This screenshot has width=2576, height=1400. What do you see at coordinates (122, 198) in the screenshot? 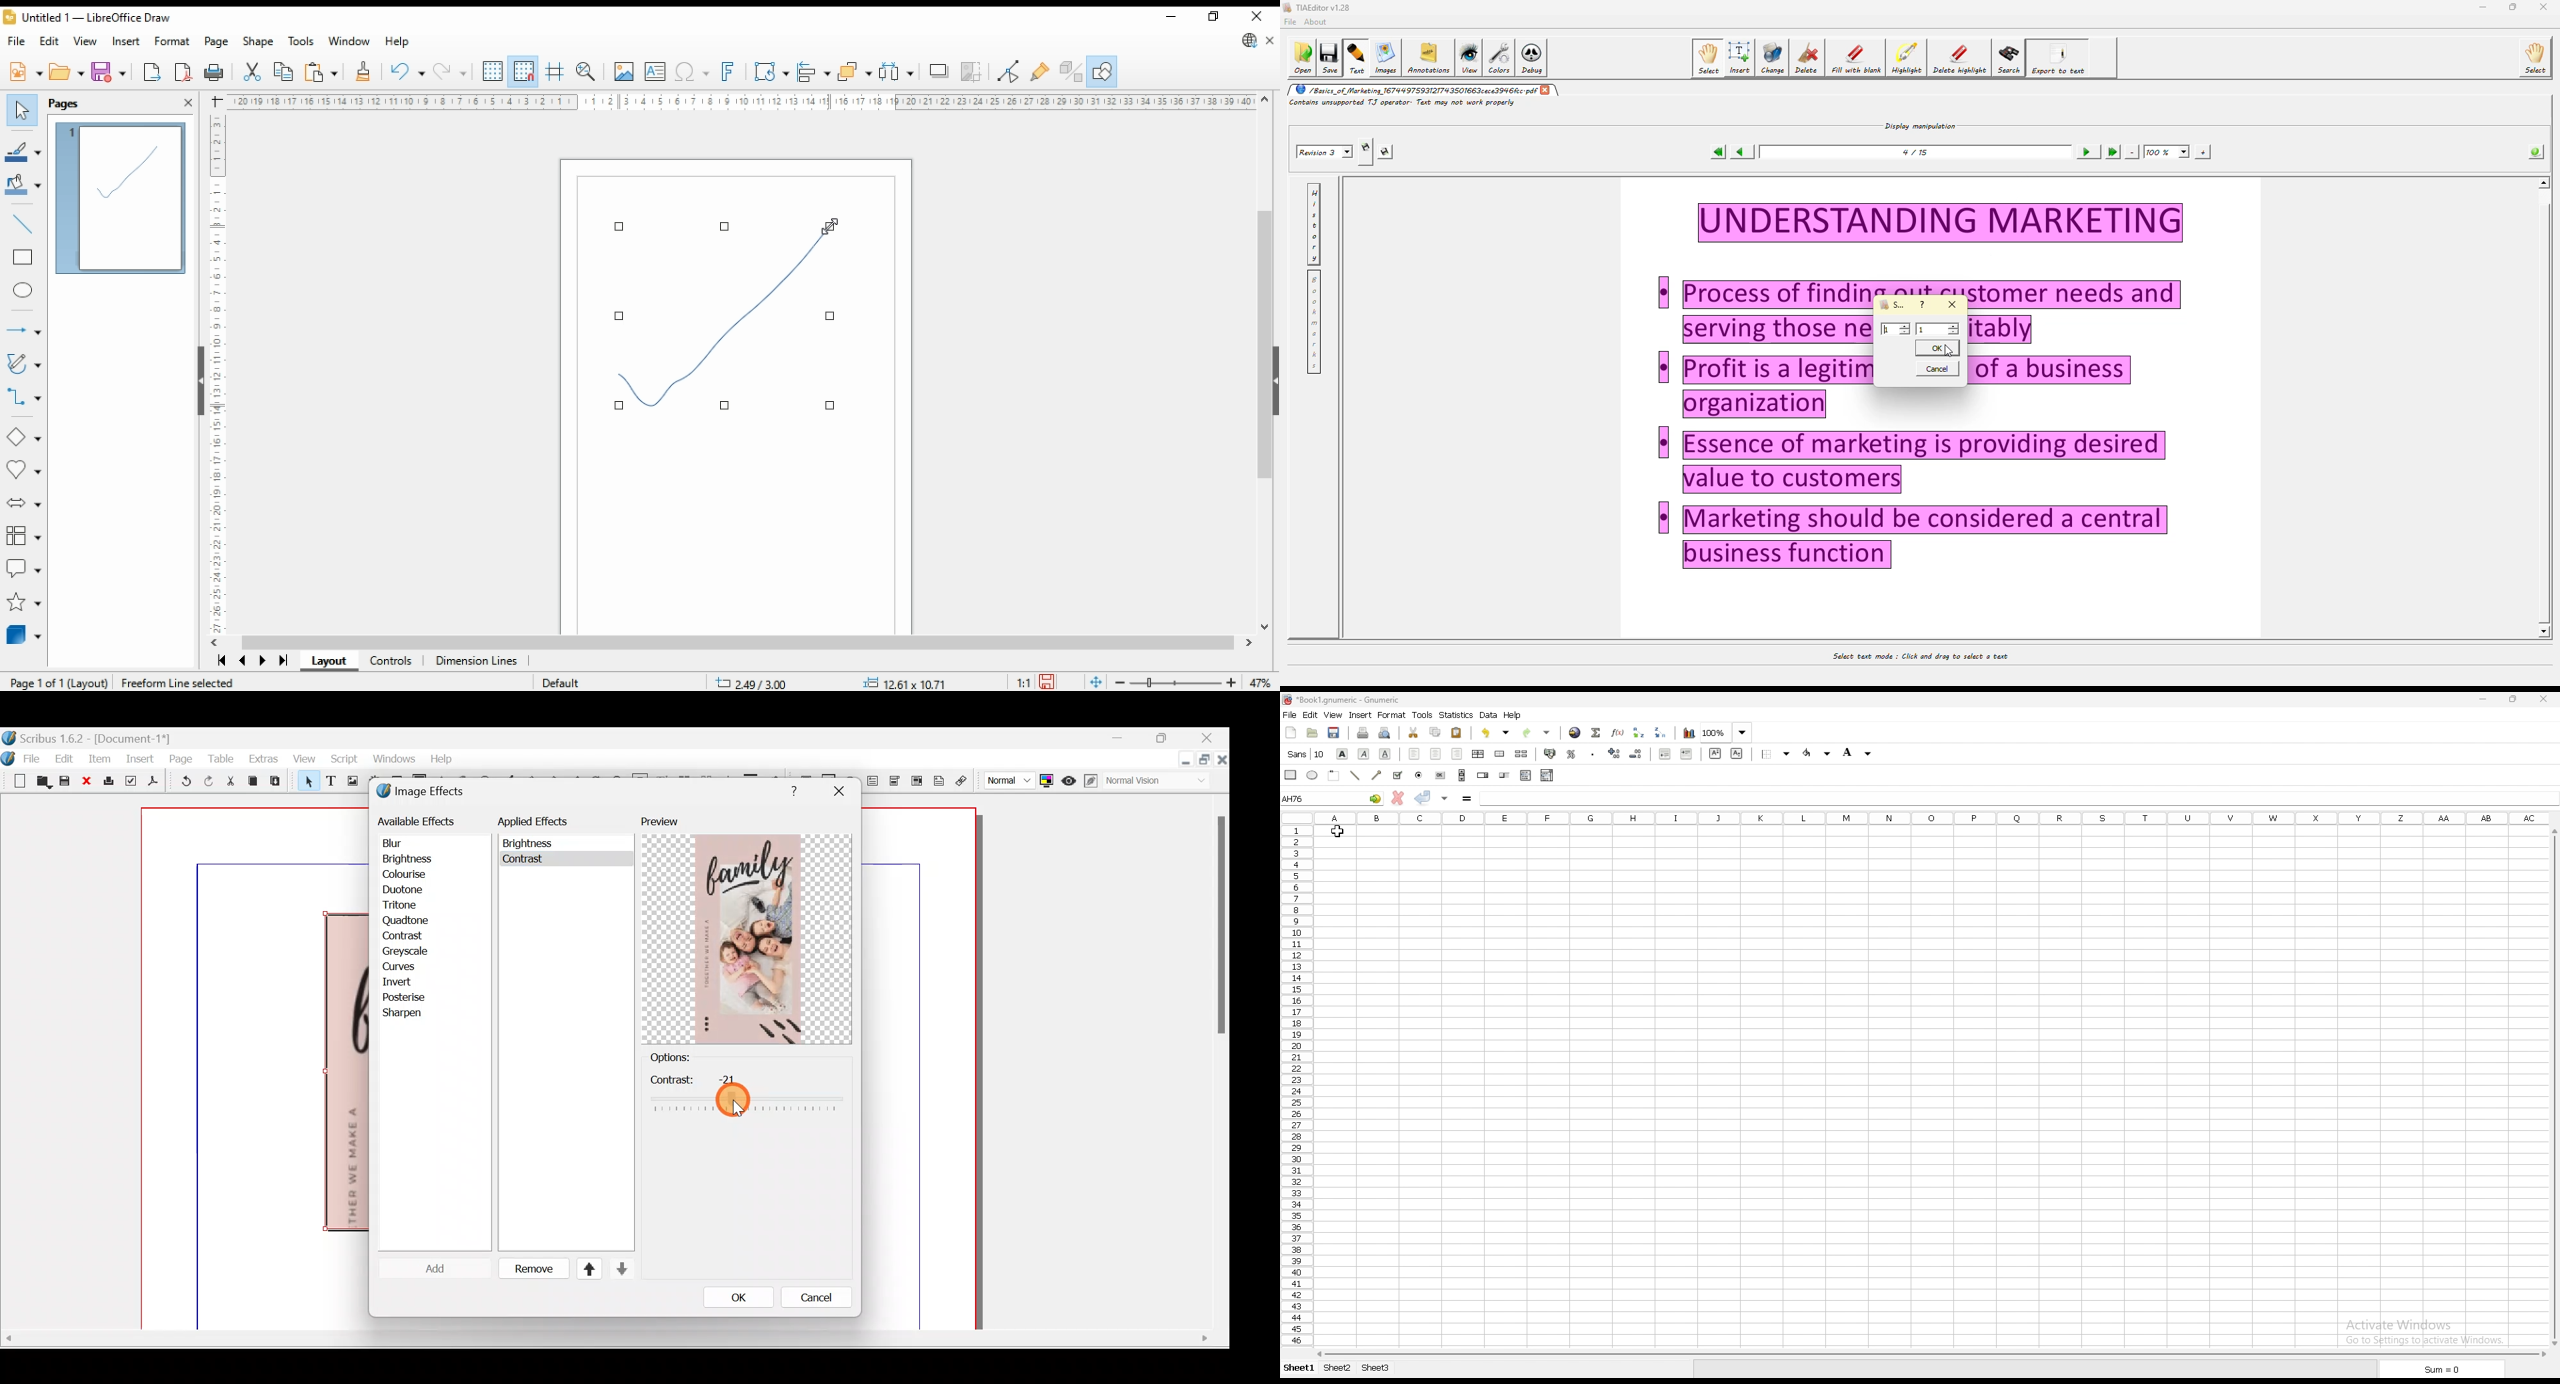
I see `page 1` at bounding box center [122, 198].